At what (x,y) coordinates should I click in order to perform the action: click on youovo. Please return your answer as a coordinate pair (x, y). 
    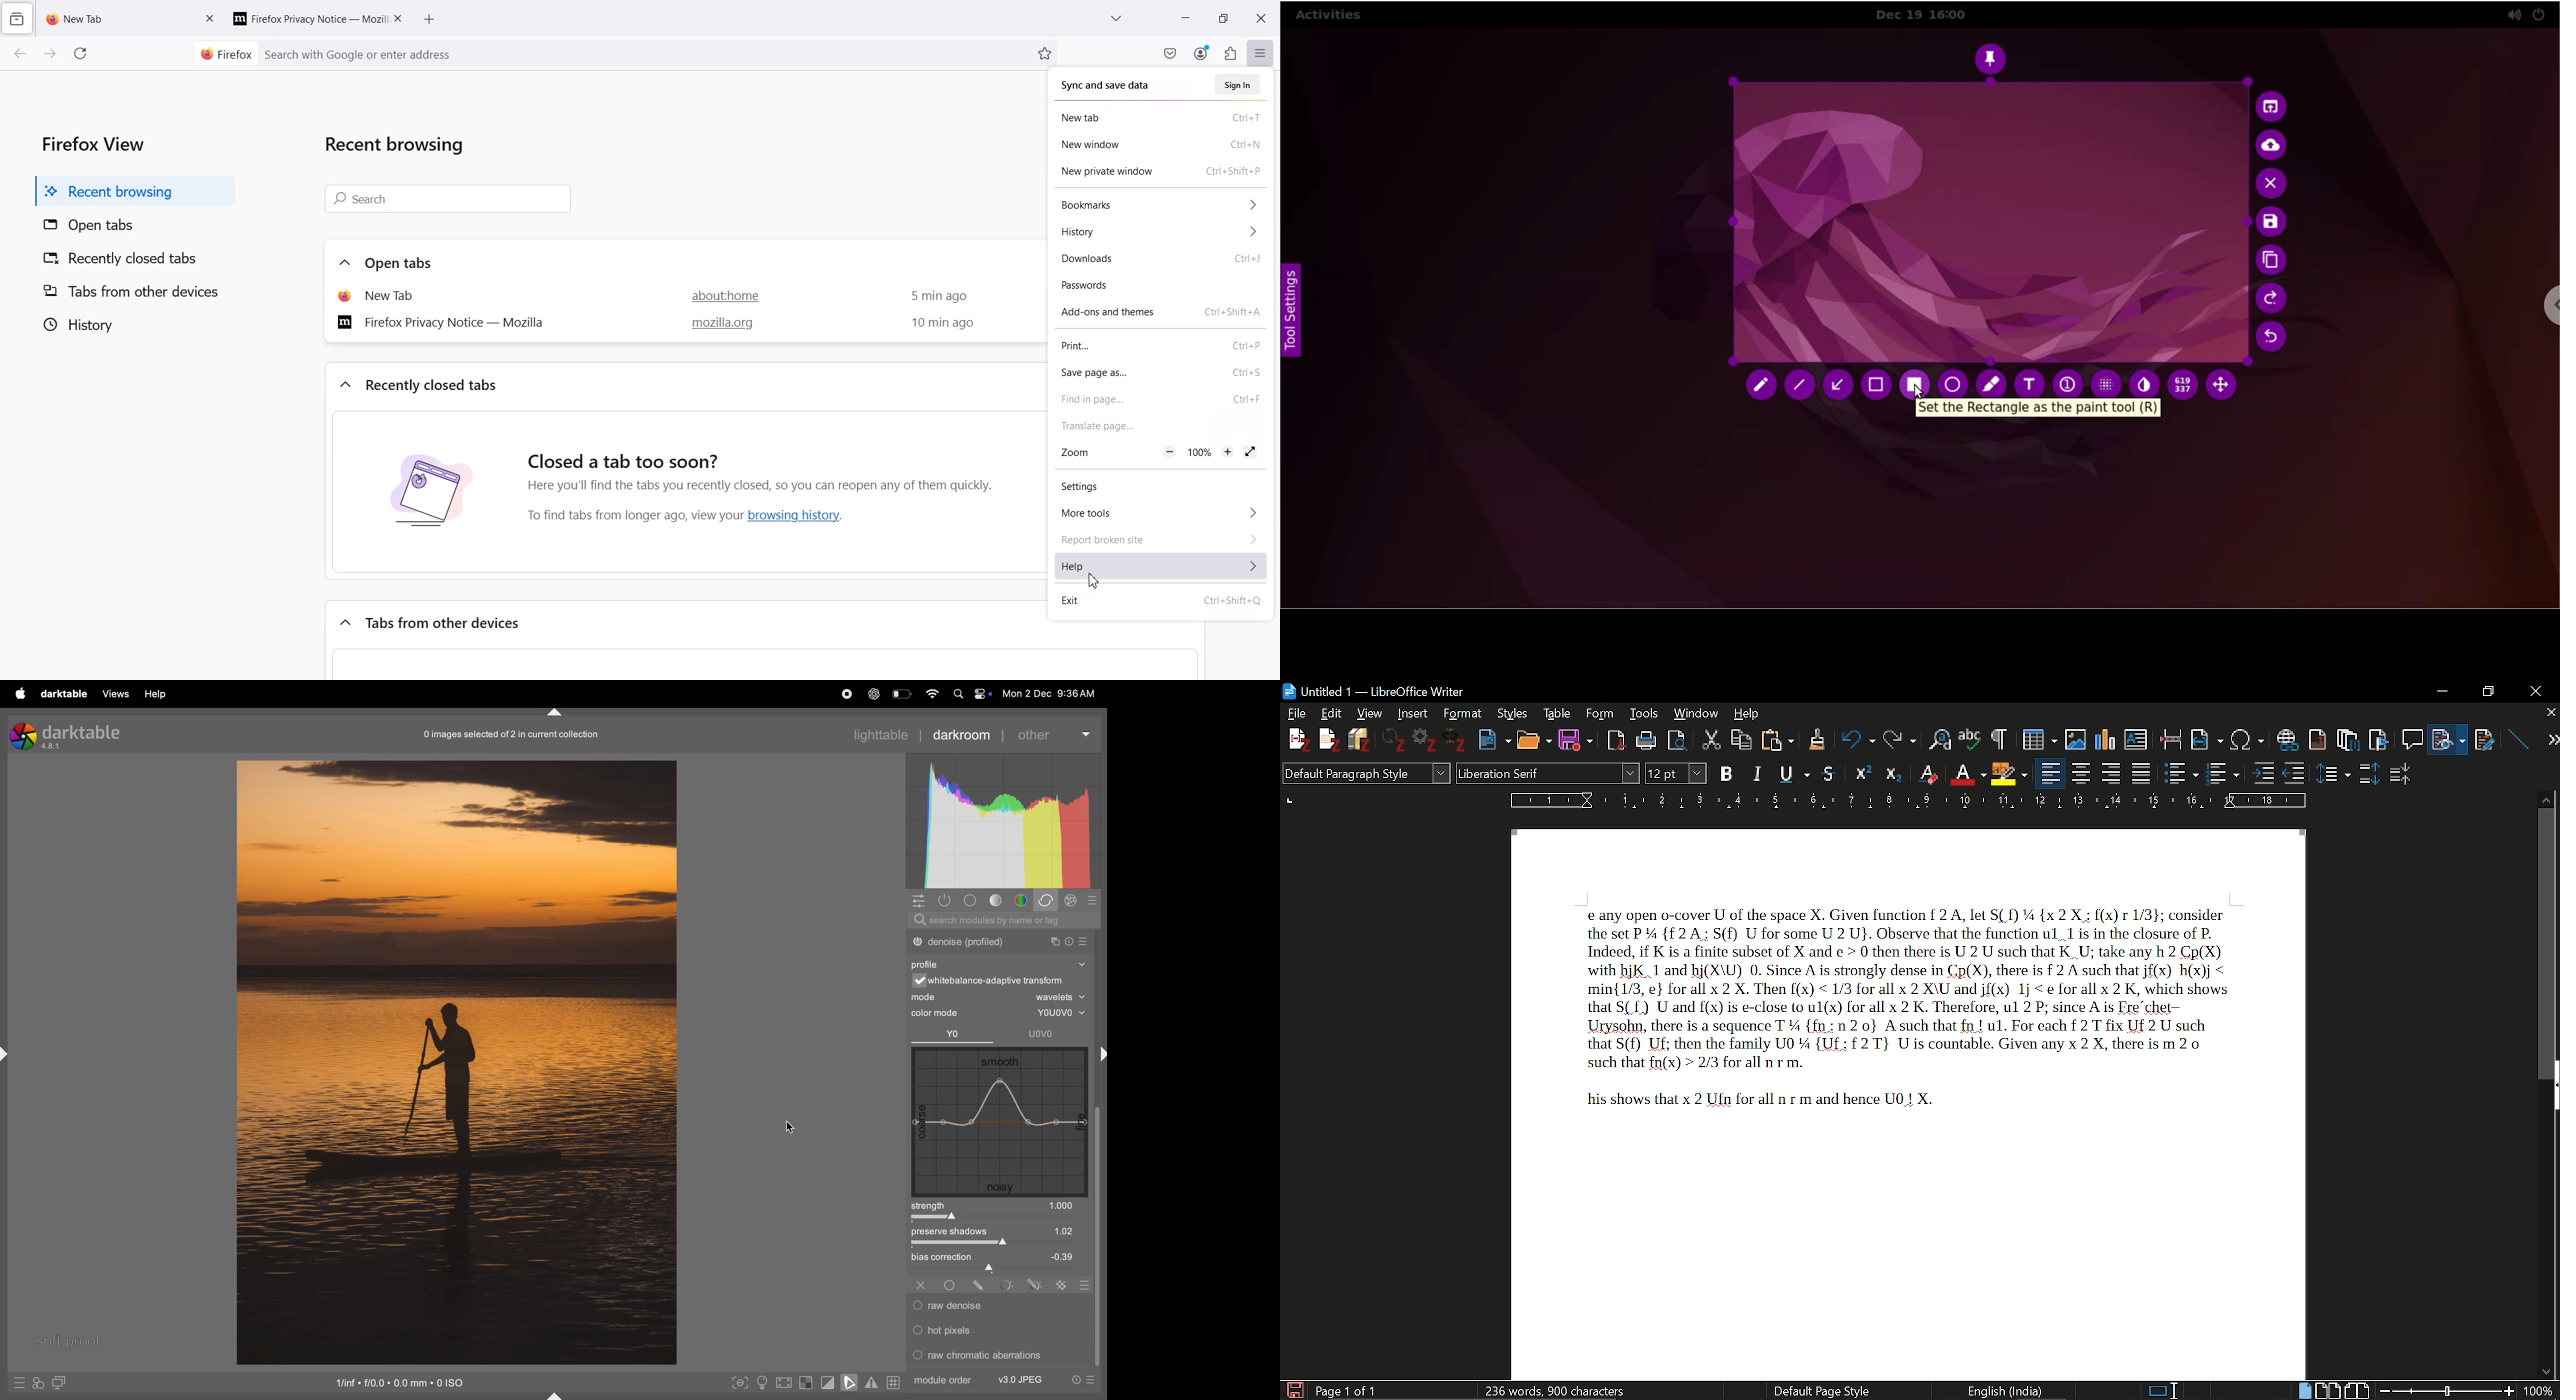
    Looking at the image, I should click on (1055, 1013).